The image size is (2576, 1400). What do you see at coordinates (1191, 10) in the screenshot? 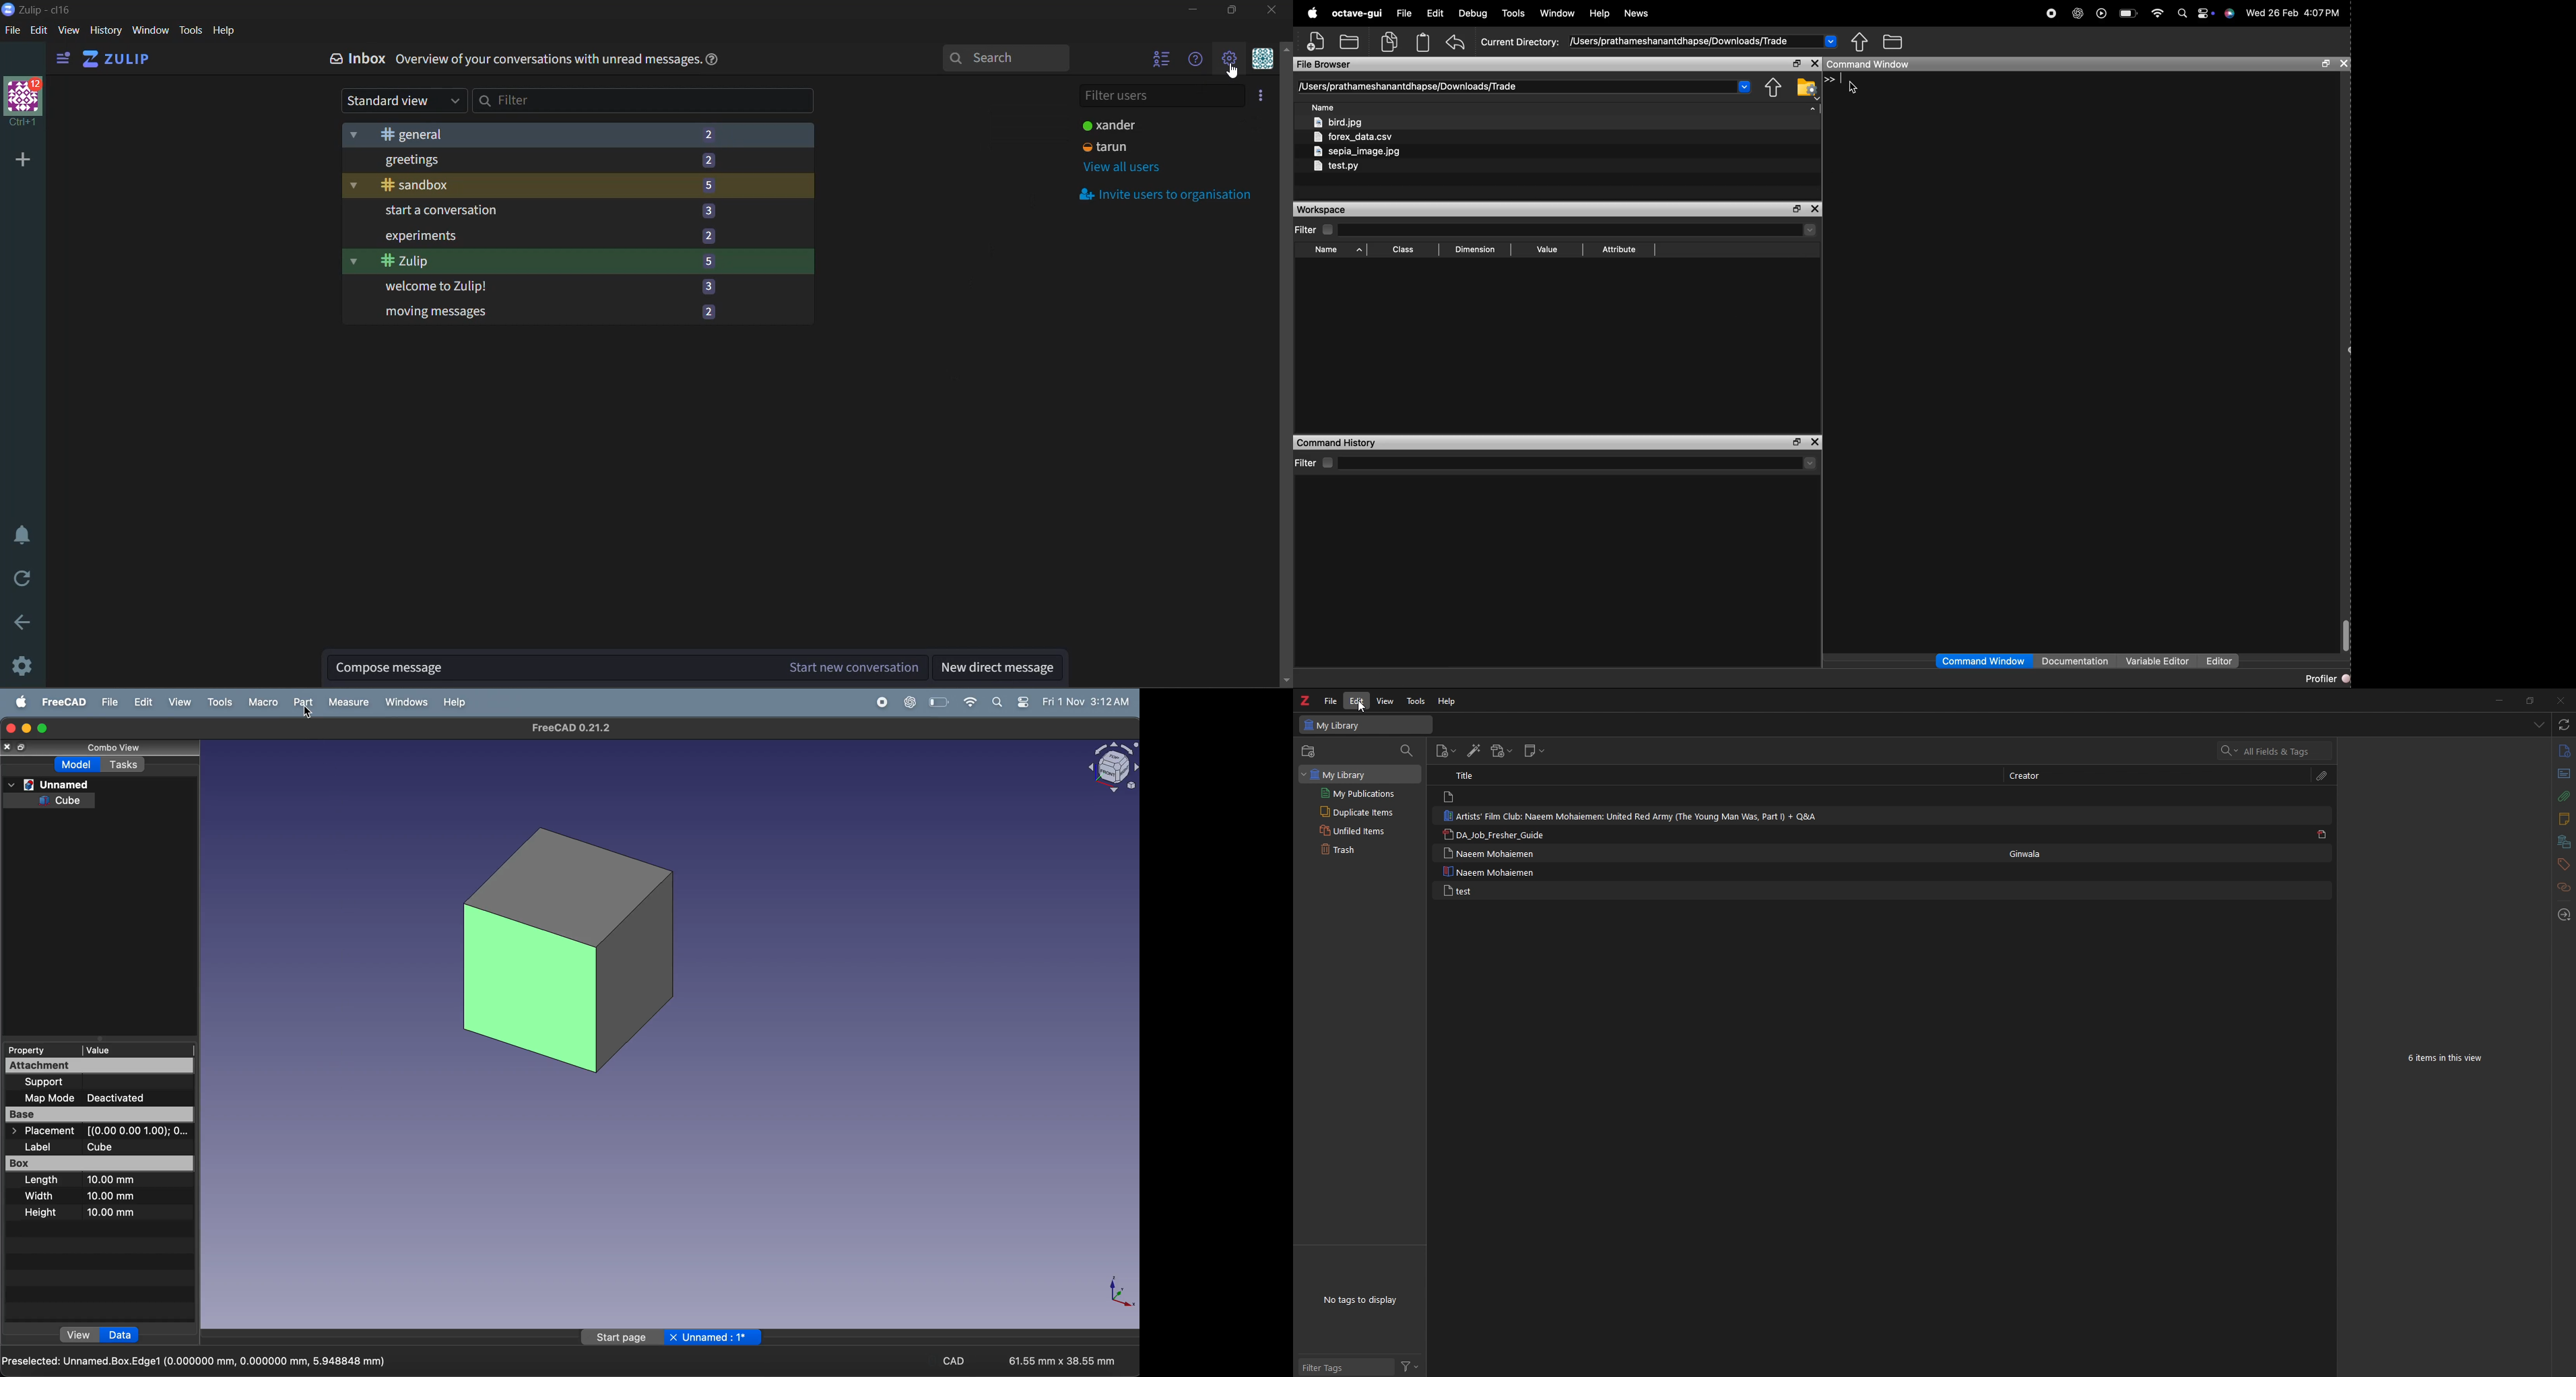
I see `minimize` at bounding box center [1191, 10].